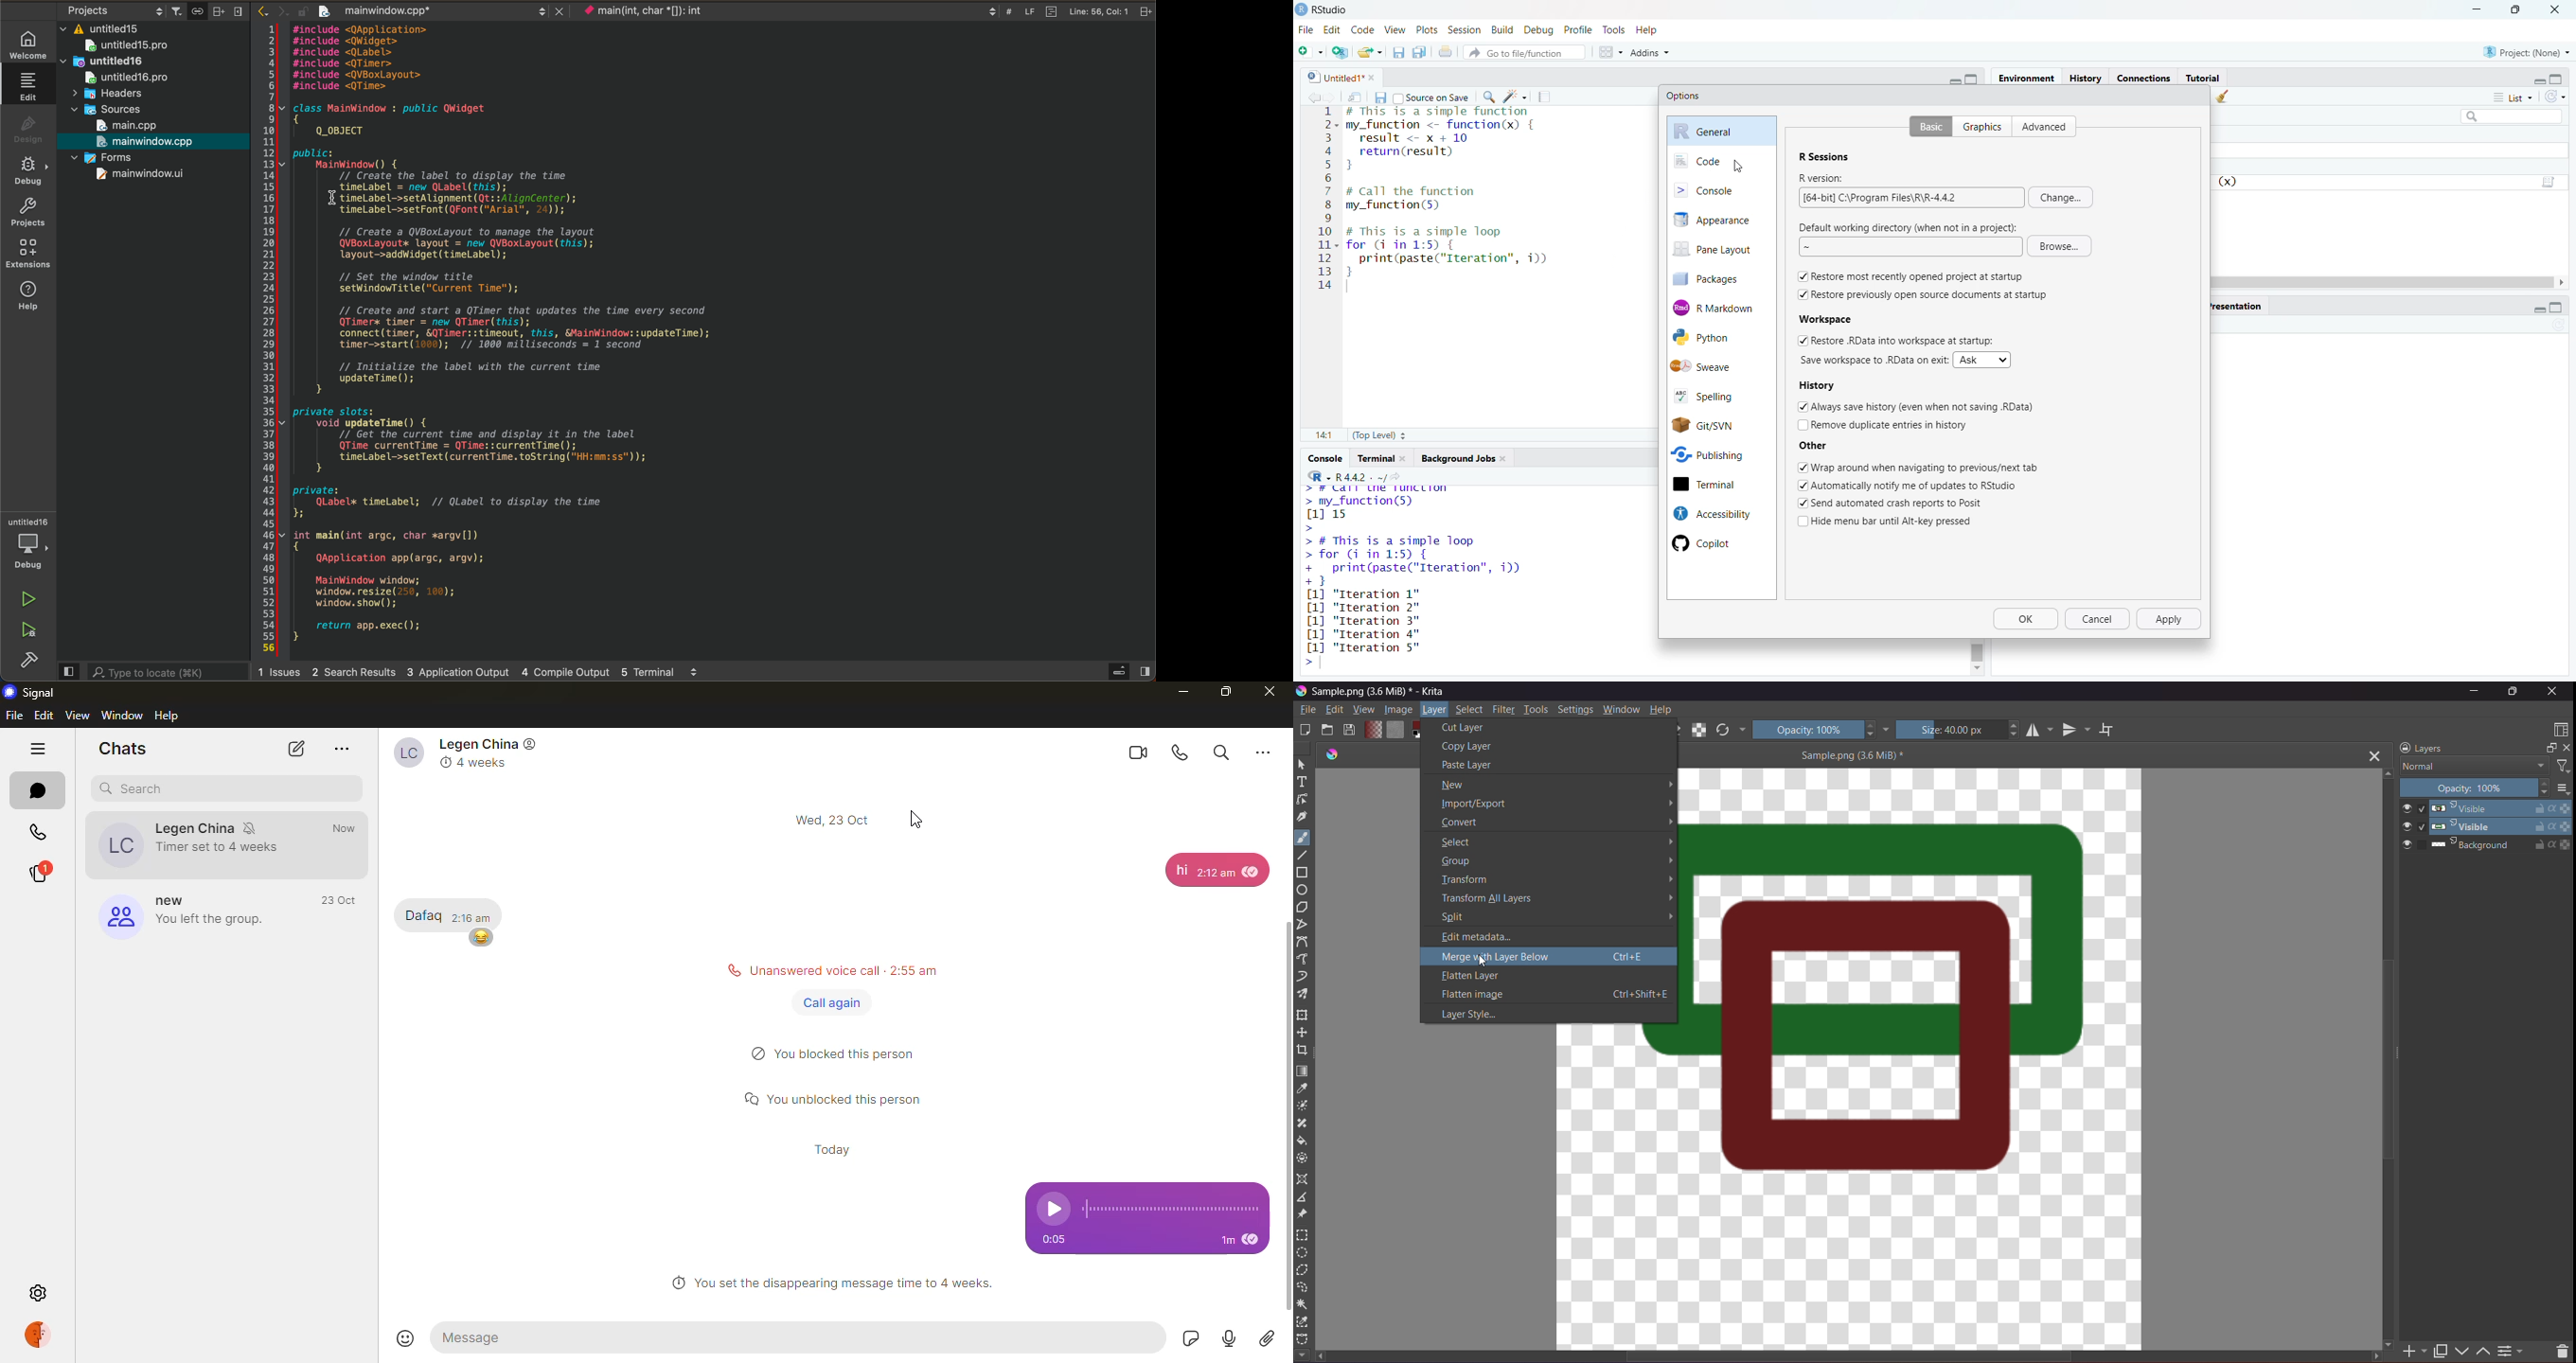 The image size is (2576, 1372). Describe the element at coordinates (1377, 437) in the screenshot. I see `(Top Level)` at that location.